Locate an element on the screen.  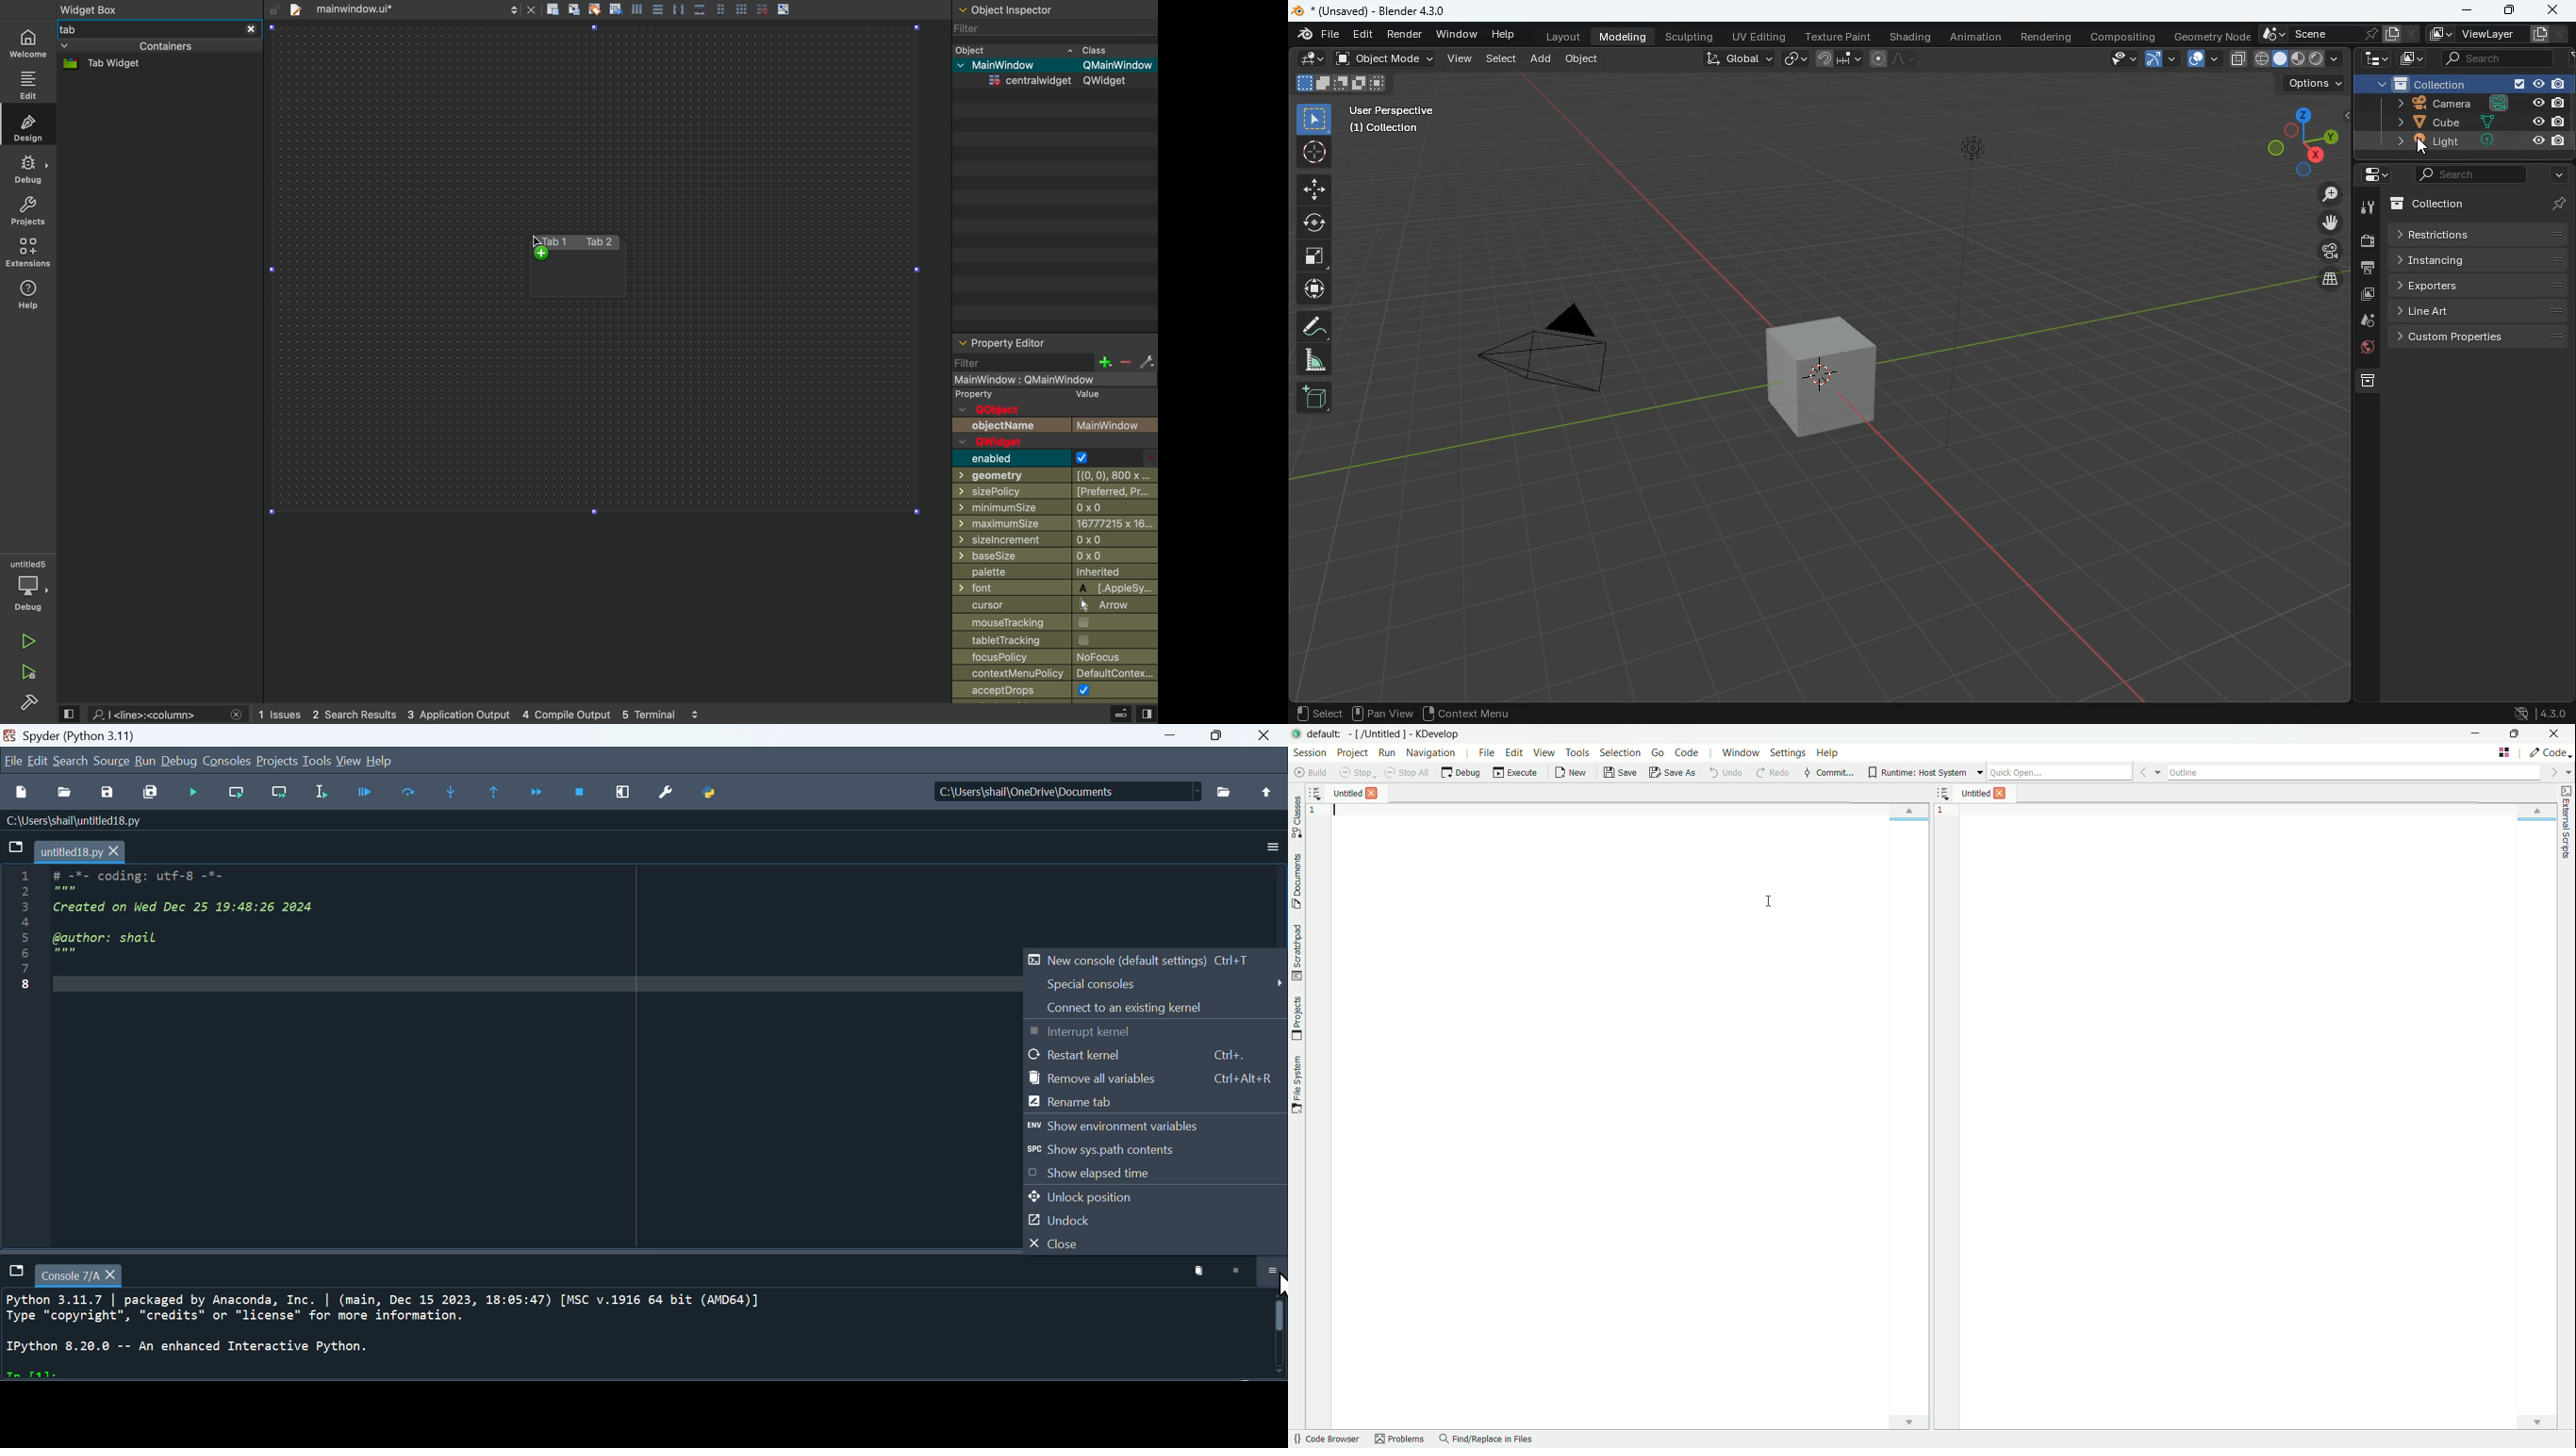
move is located at coordinates (1313, 189).